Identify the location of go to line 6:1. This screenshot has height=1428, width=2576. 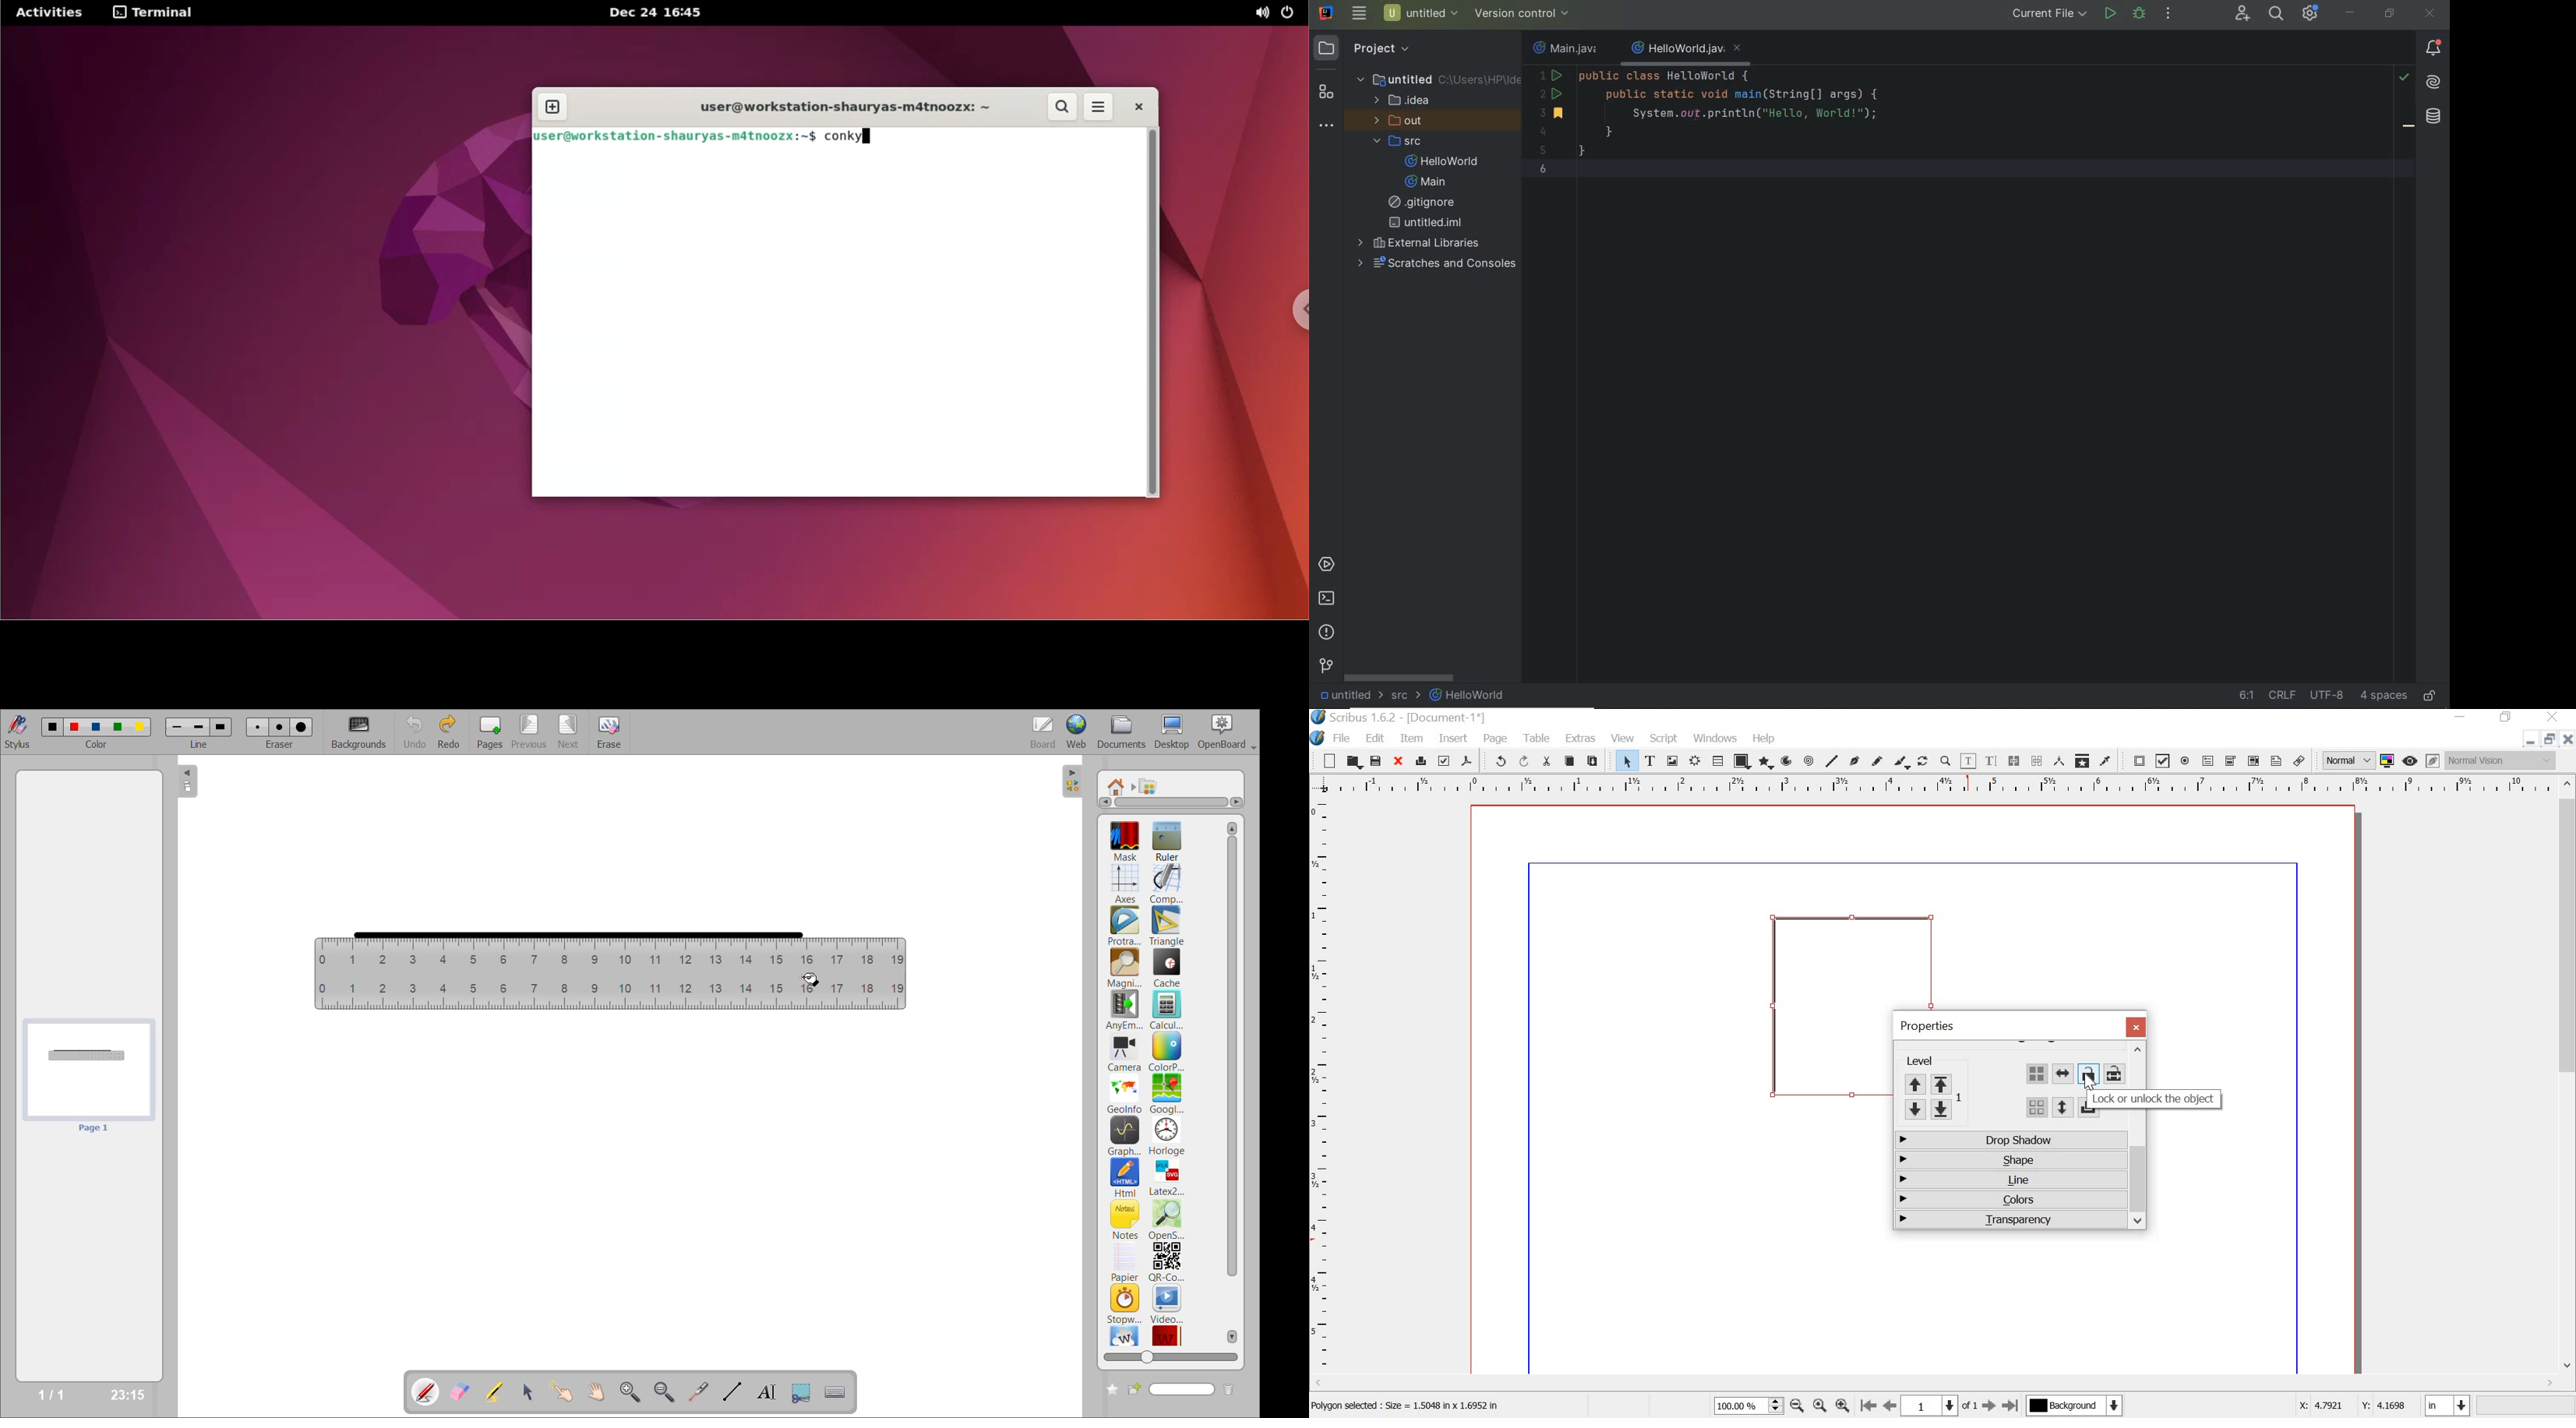
(2243, 695).